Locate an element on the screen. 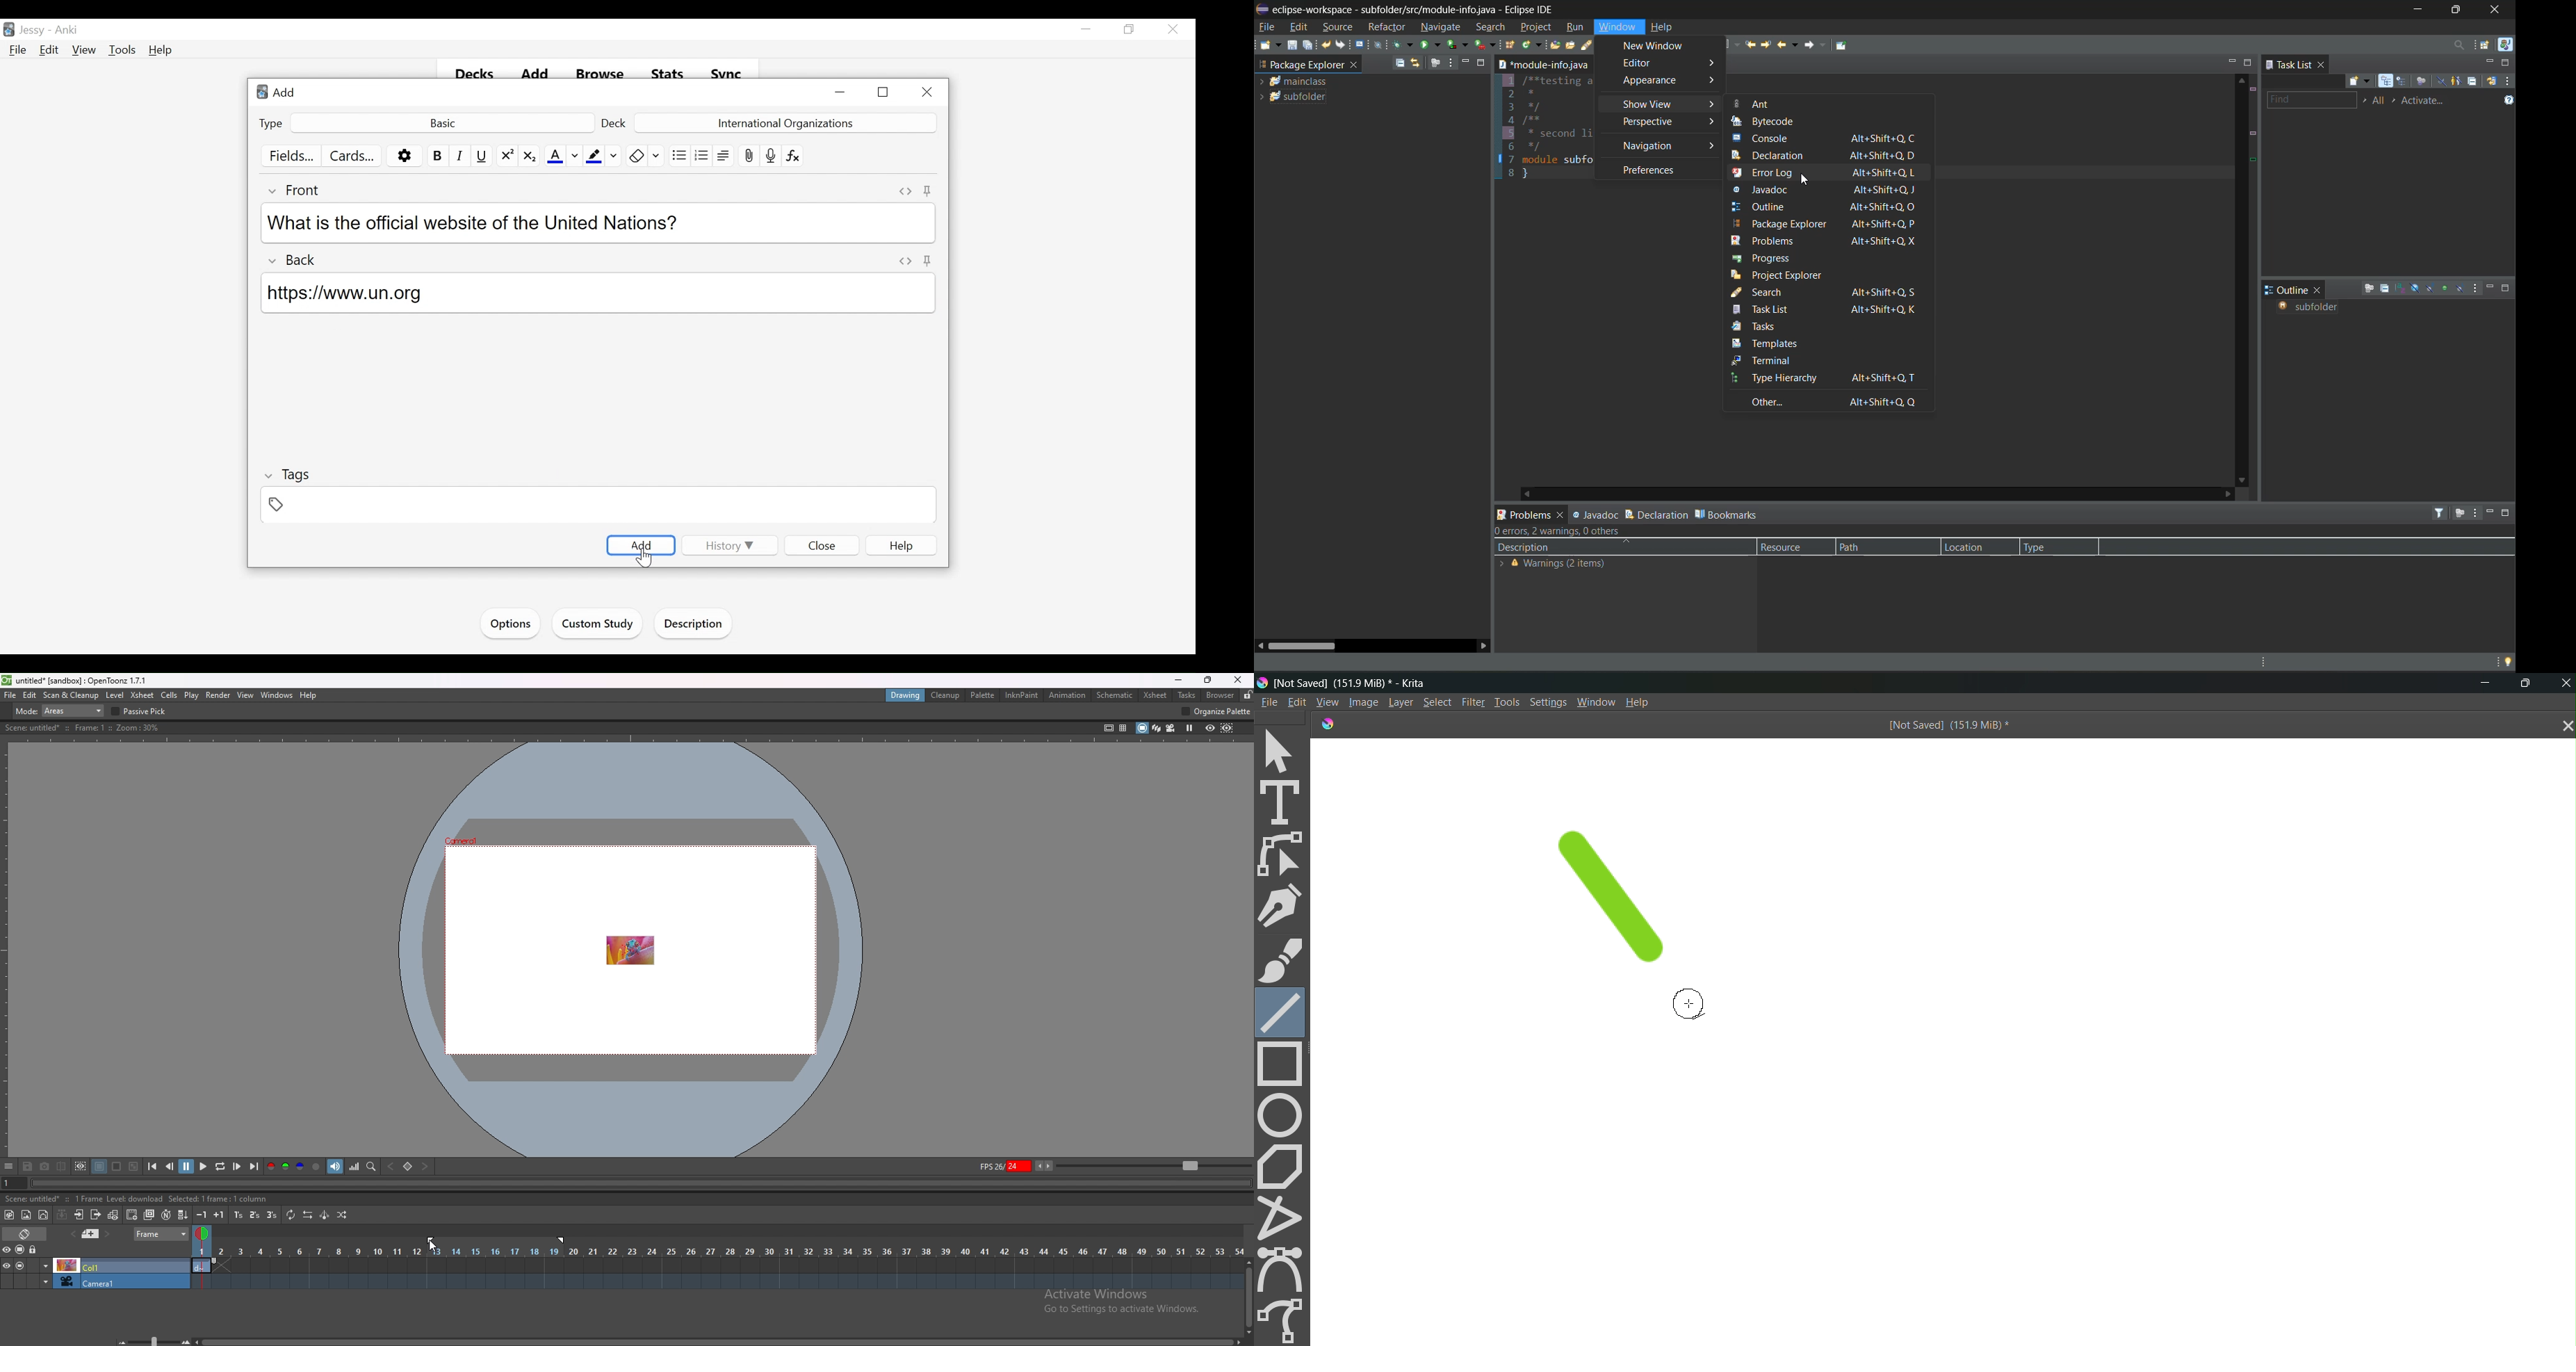  minimize is located at coordinates (2416, 10).